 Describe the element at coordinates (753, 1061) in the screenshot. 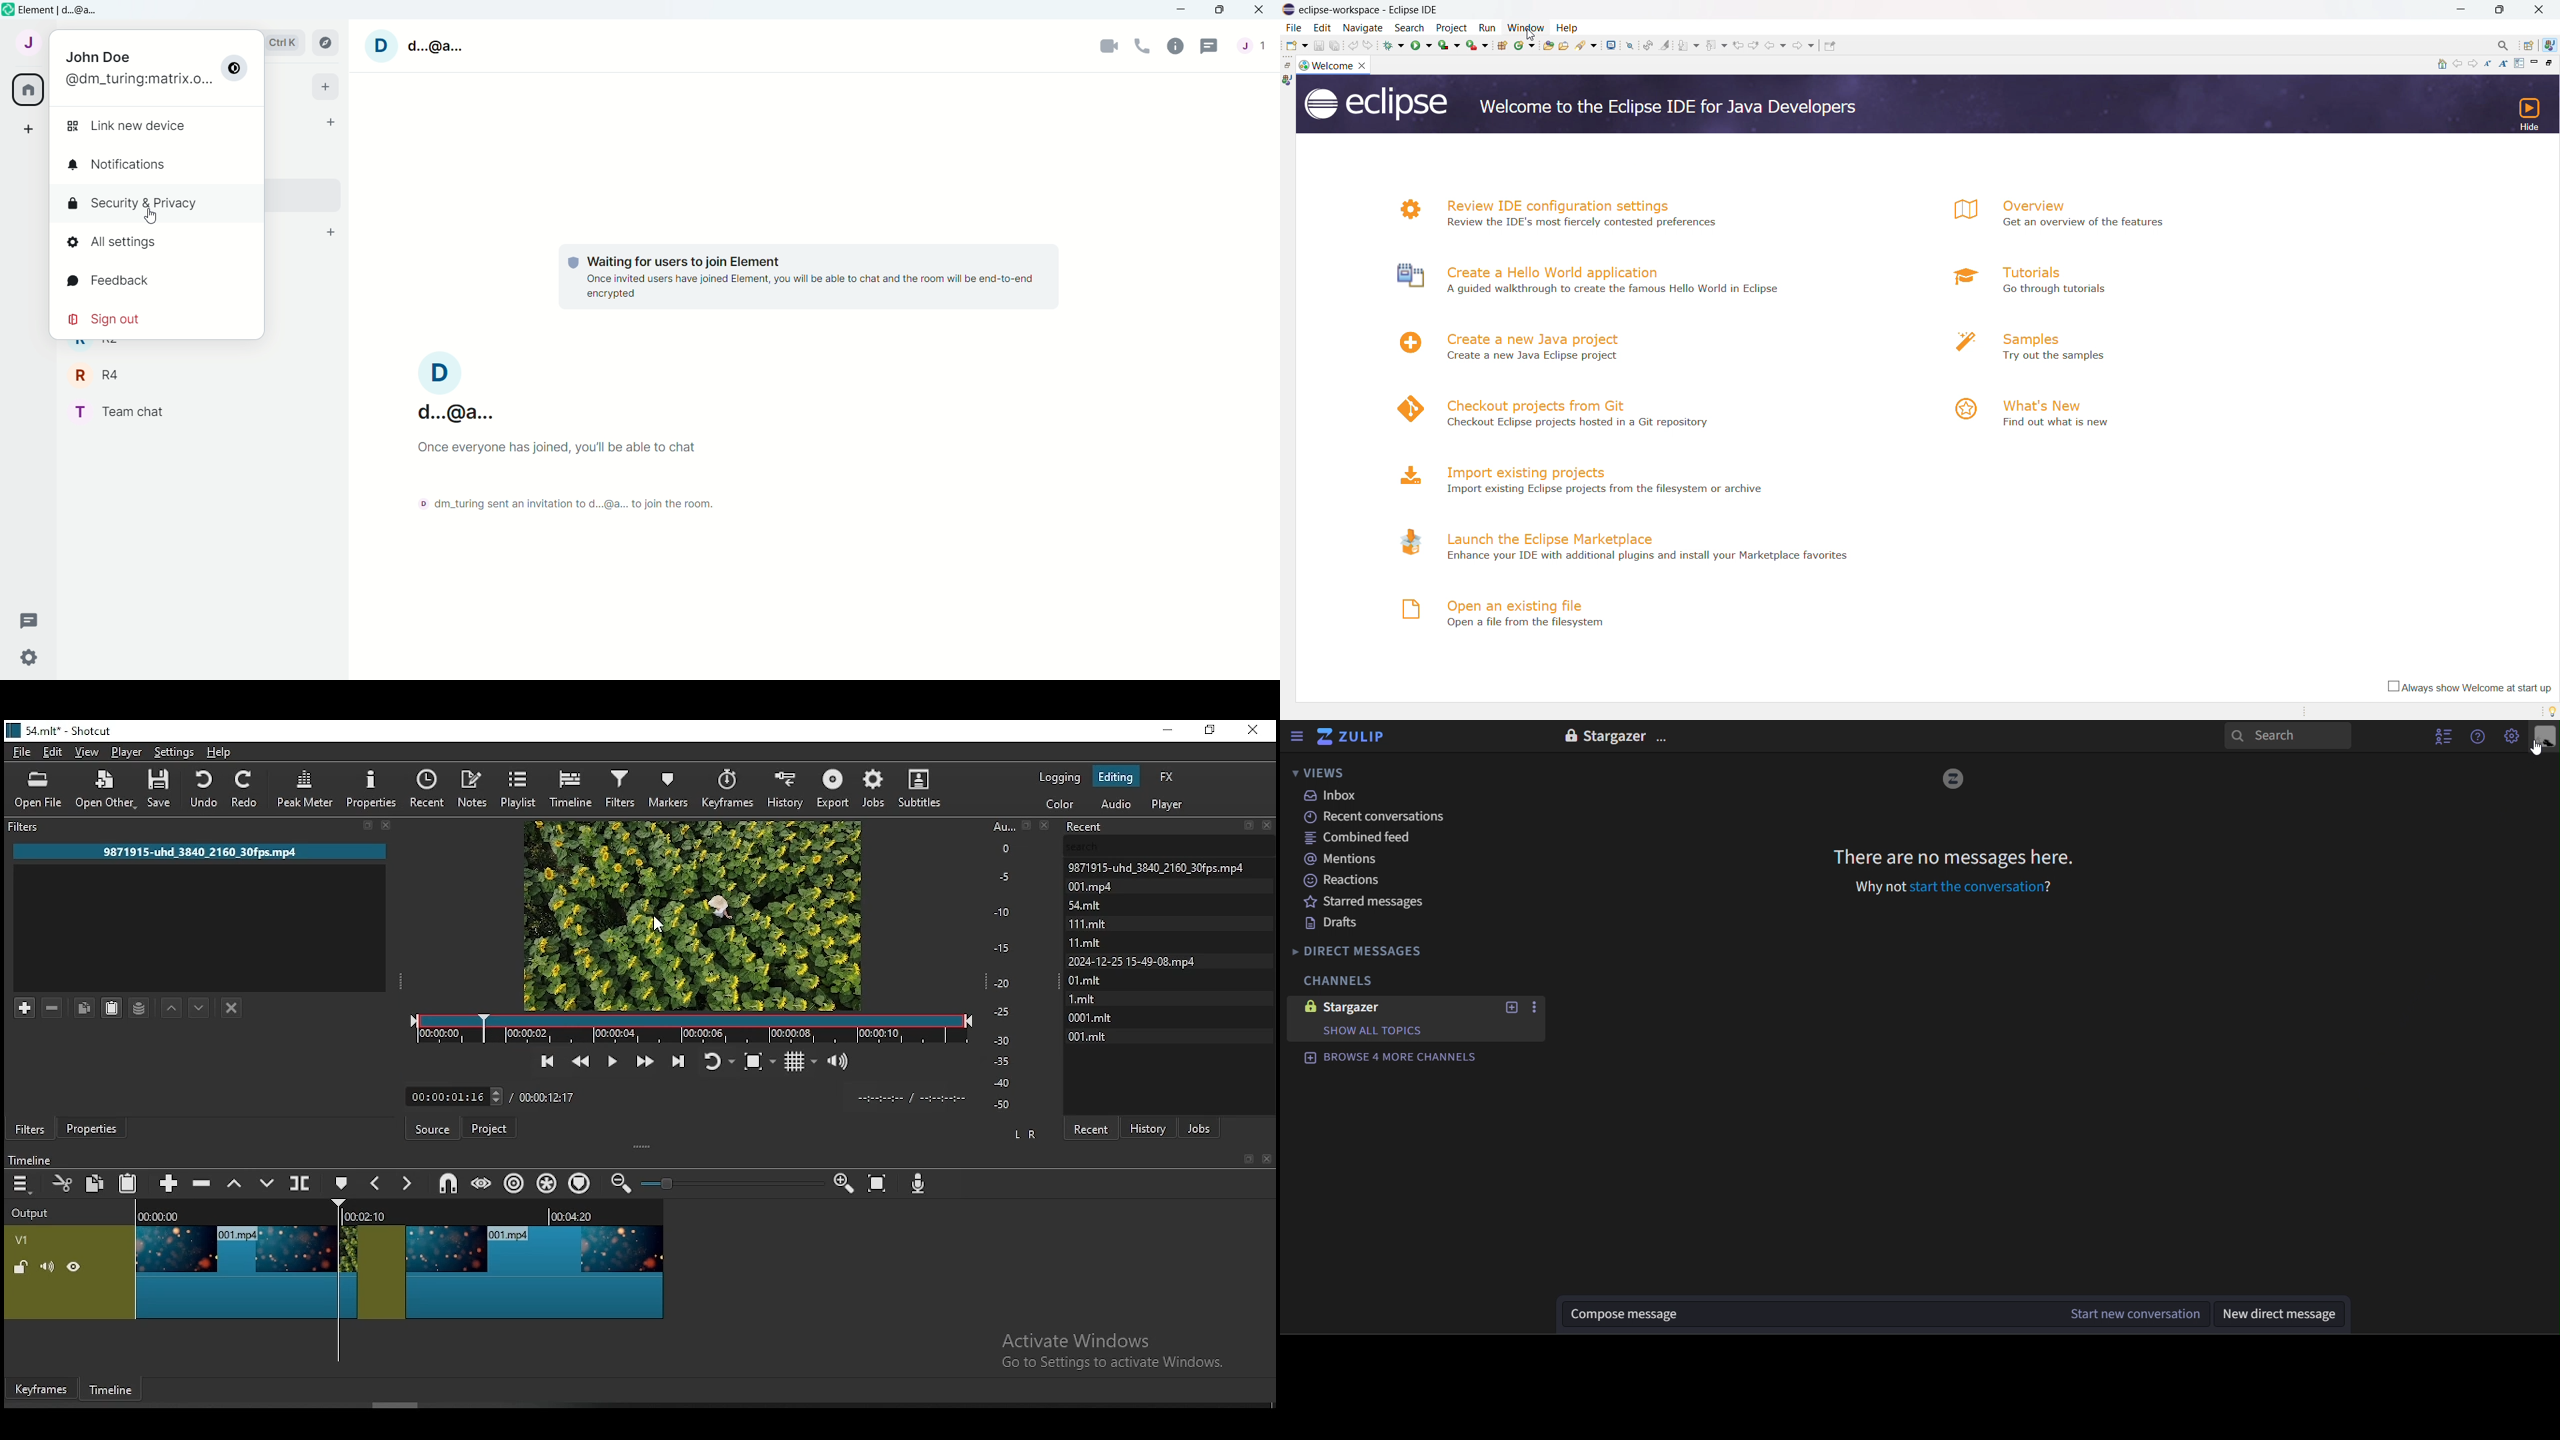

I see `toggle zoo` at that location.